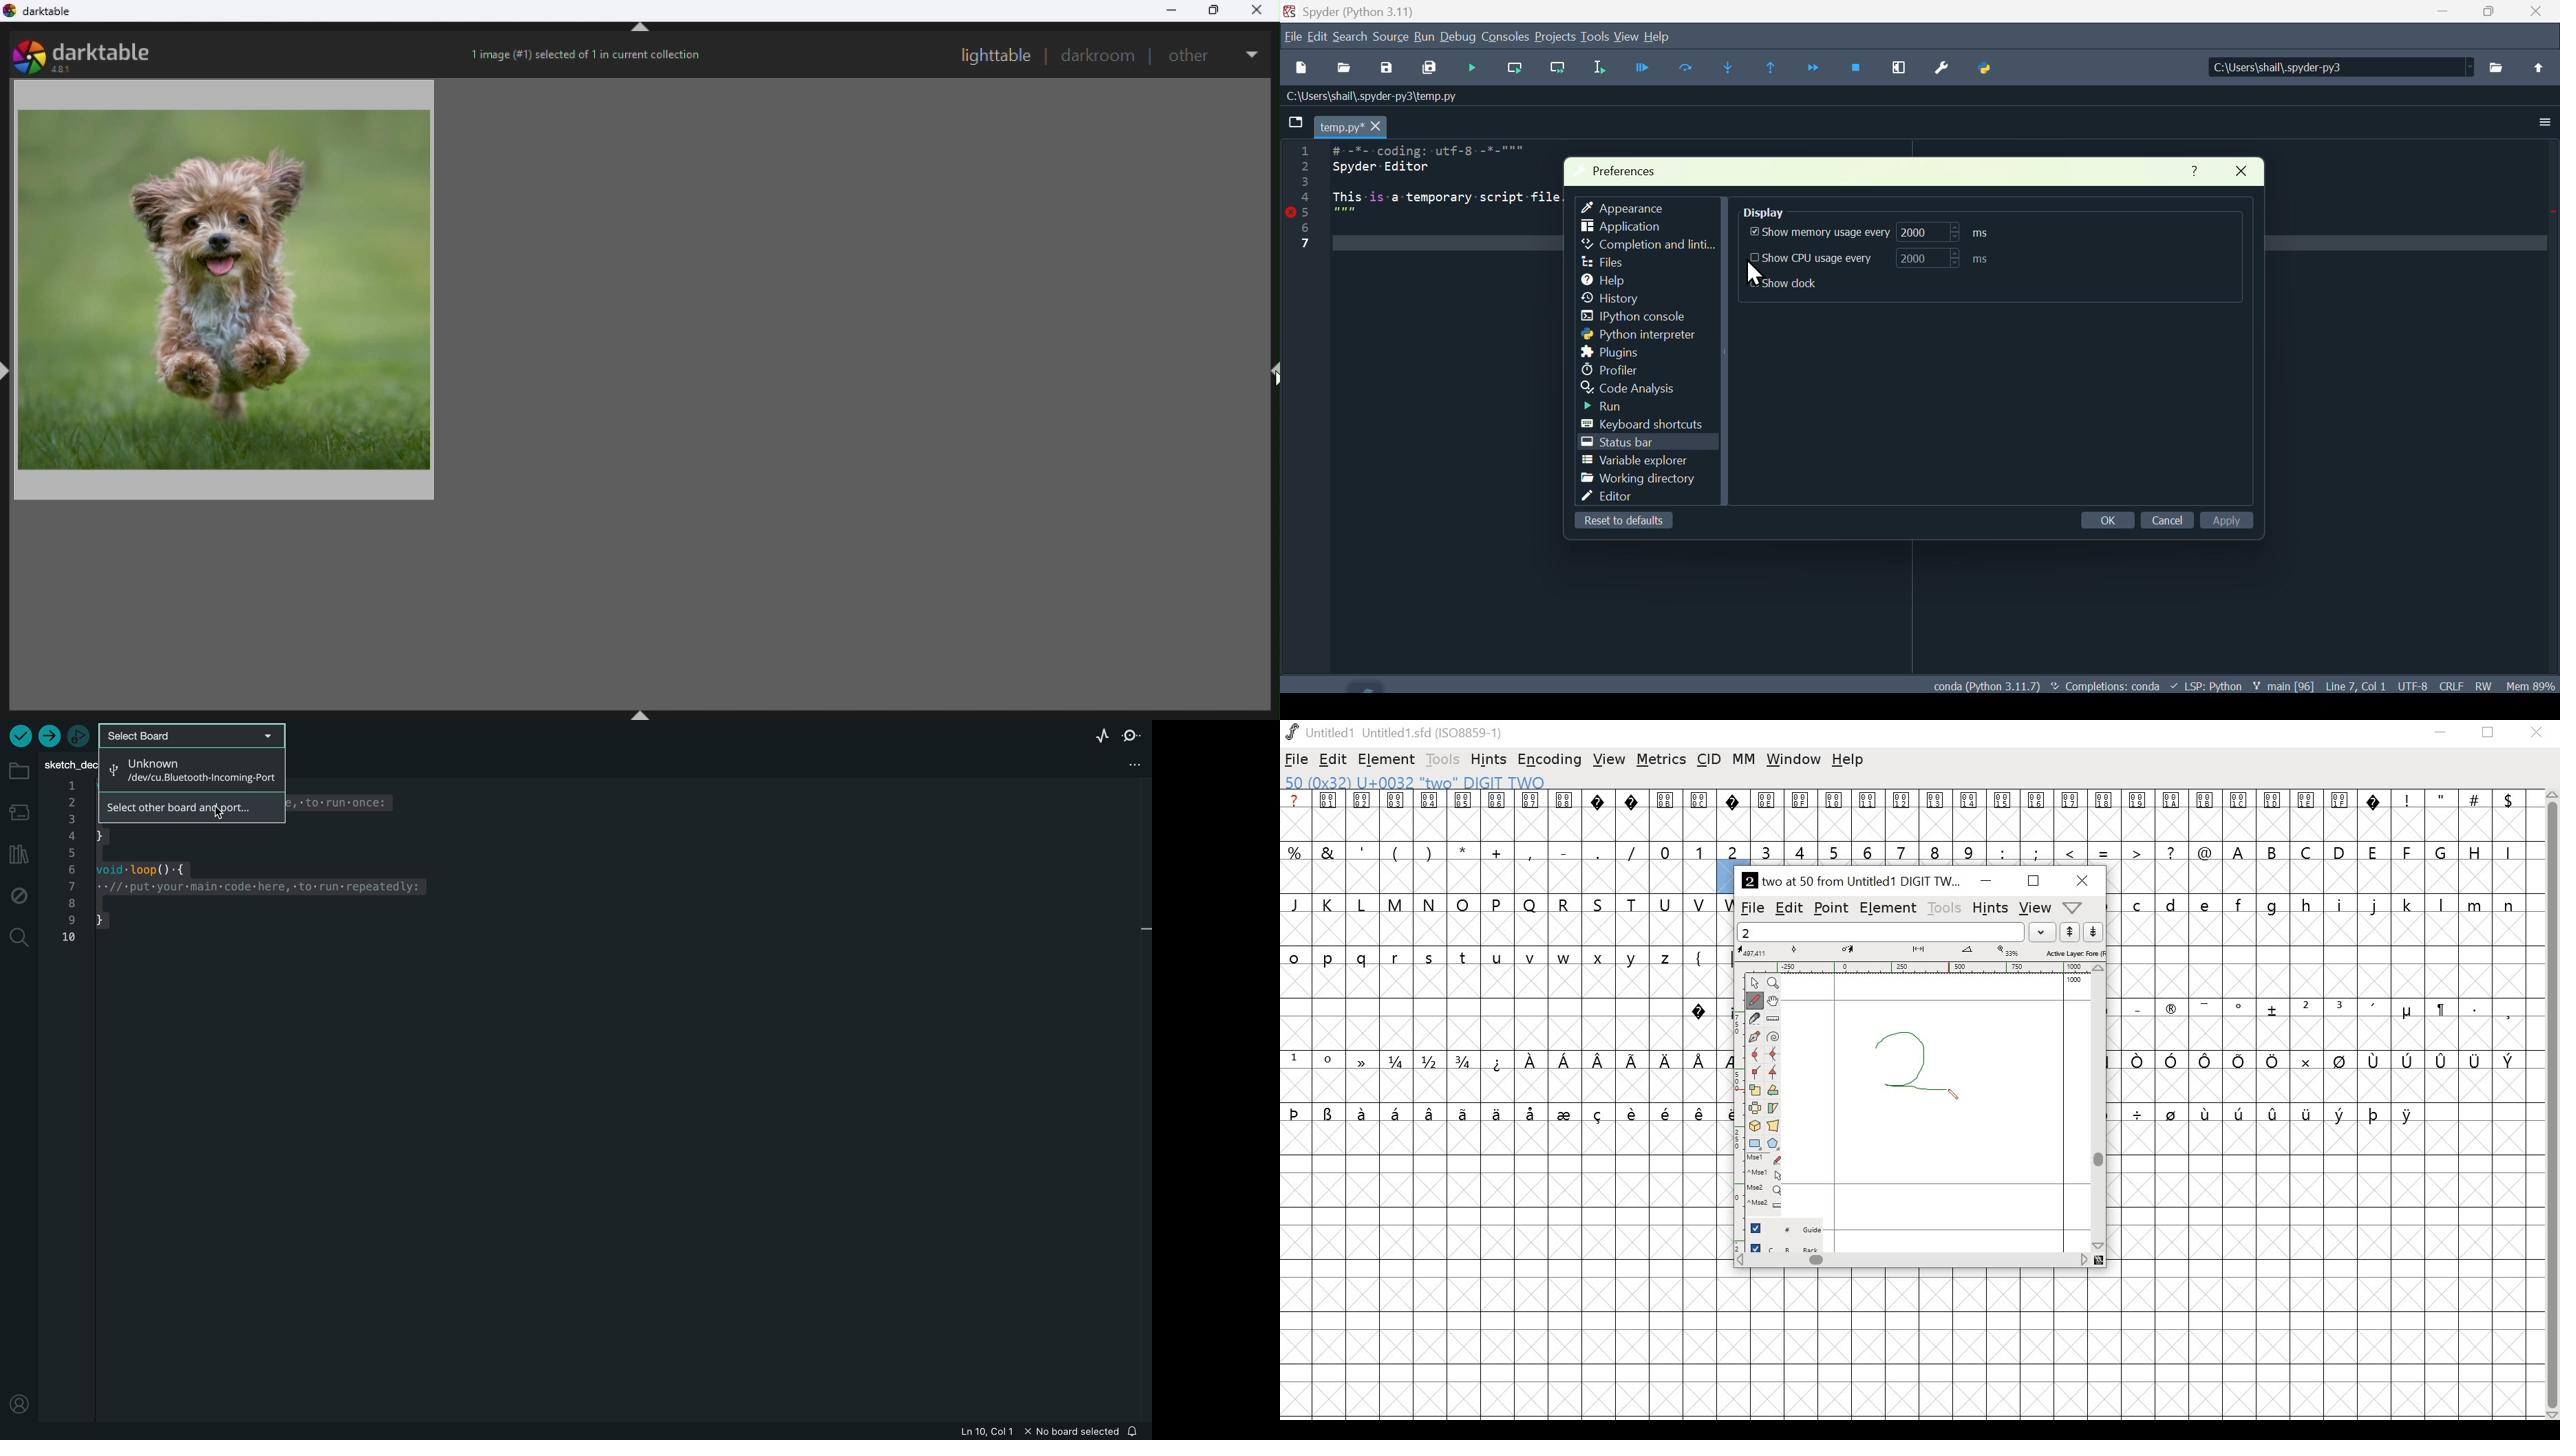 The width and height of the screenshot is (2576, 1456). What do you see at coordinates (1391, 37) in the screenshot?
I see `Source` at bounding box center [1391, 37].